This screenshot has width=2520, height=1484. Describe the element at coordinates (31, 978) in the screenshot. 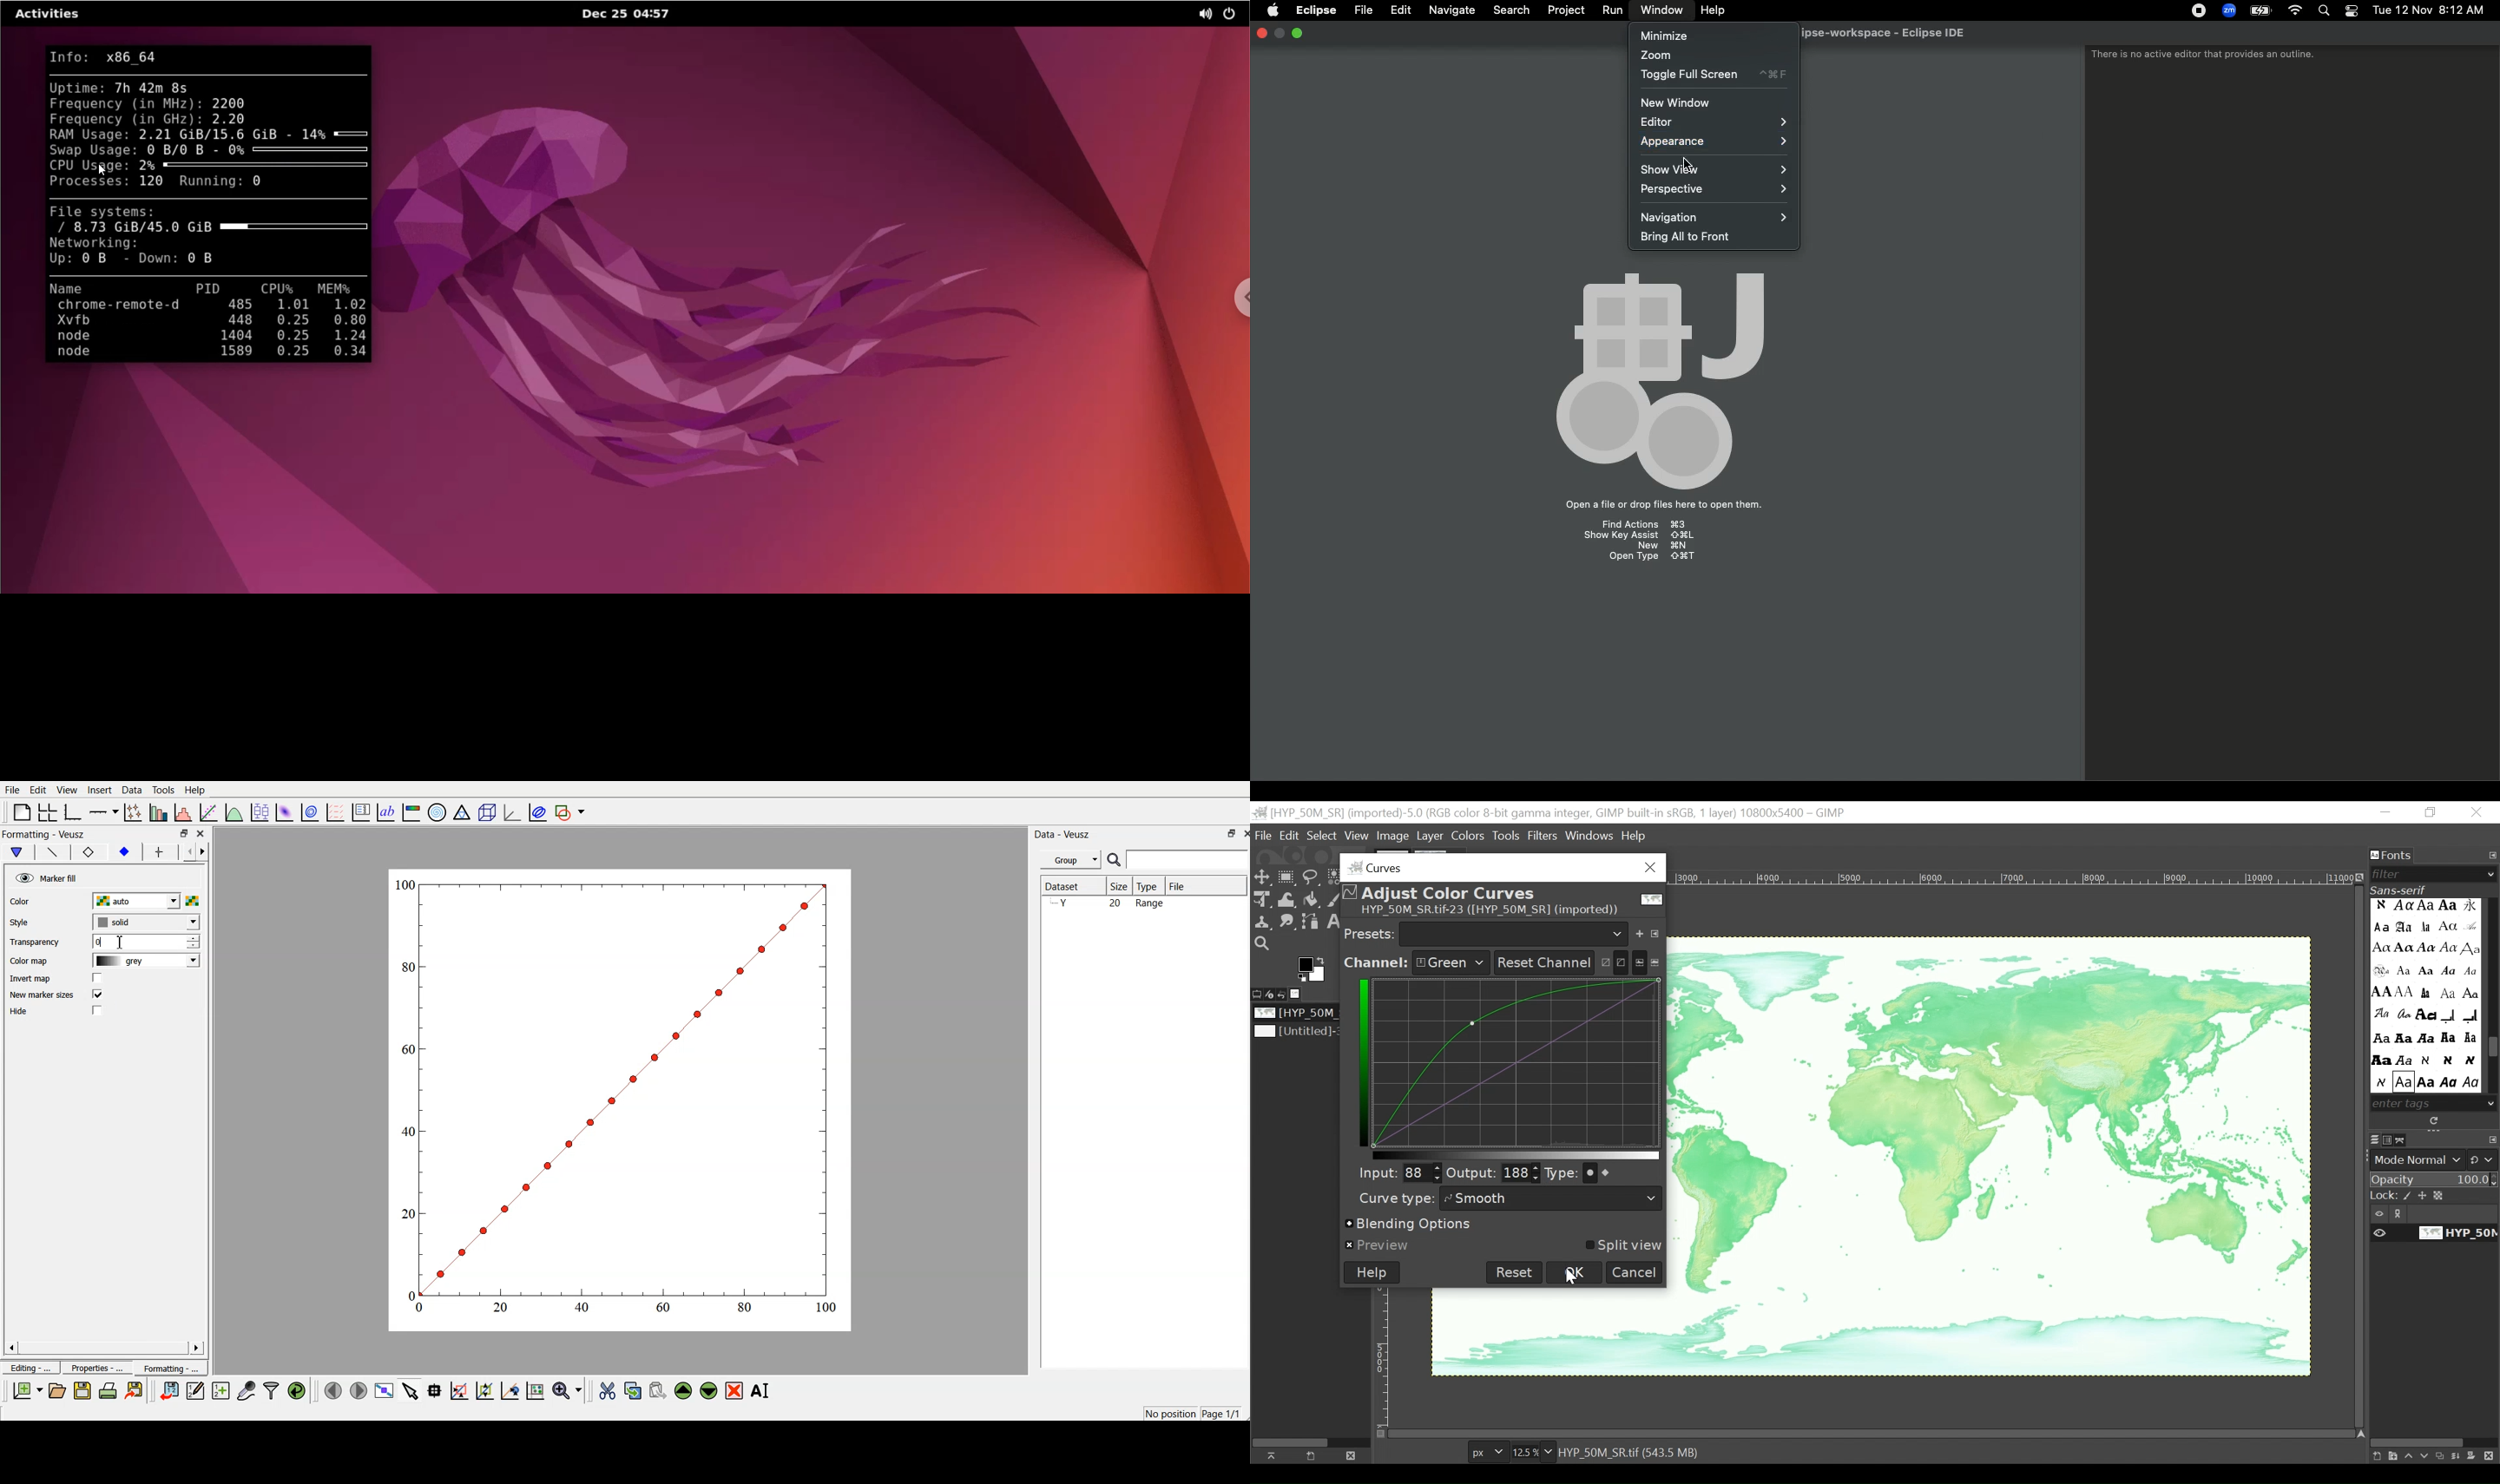

I see `Invert map` at that location.